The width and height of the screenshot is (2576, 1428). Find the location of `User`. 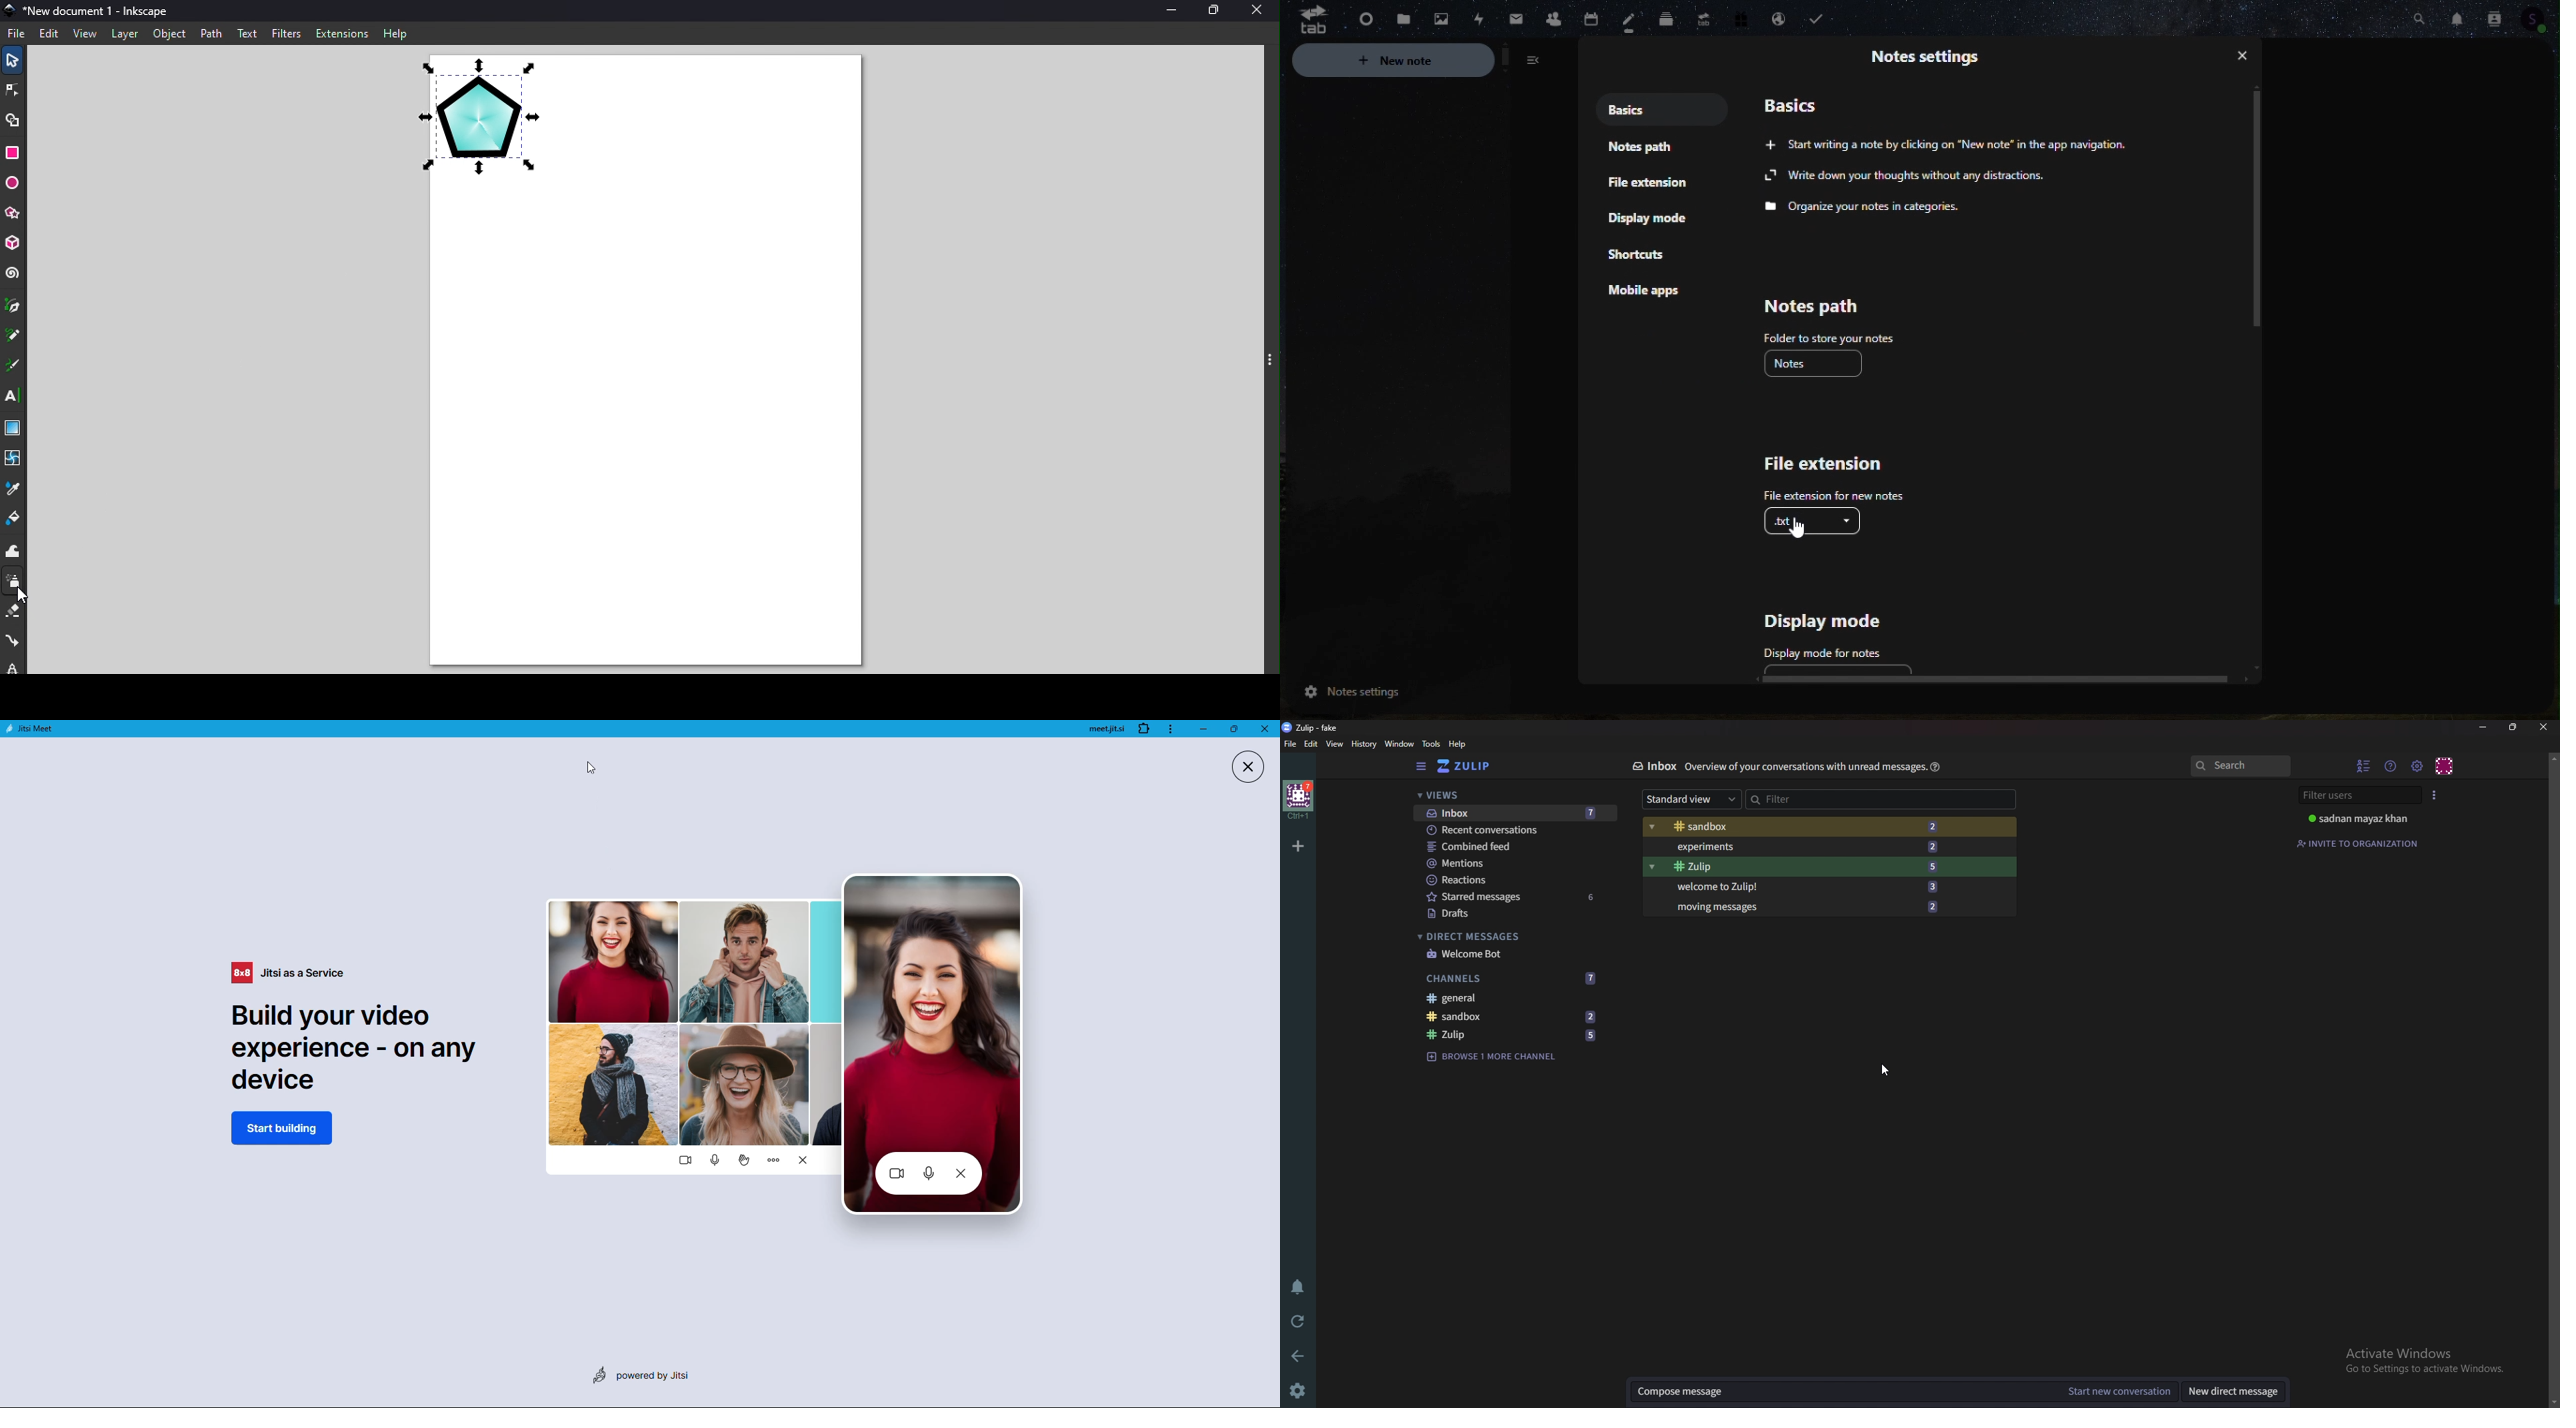

User is located at coordinates (2361, 819).